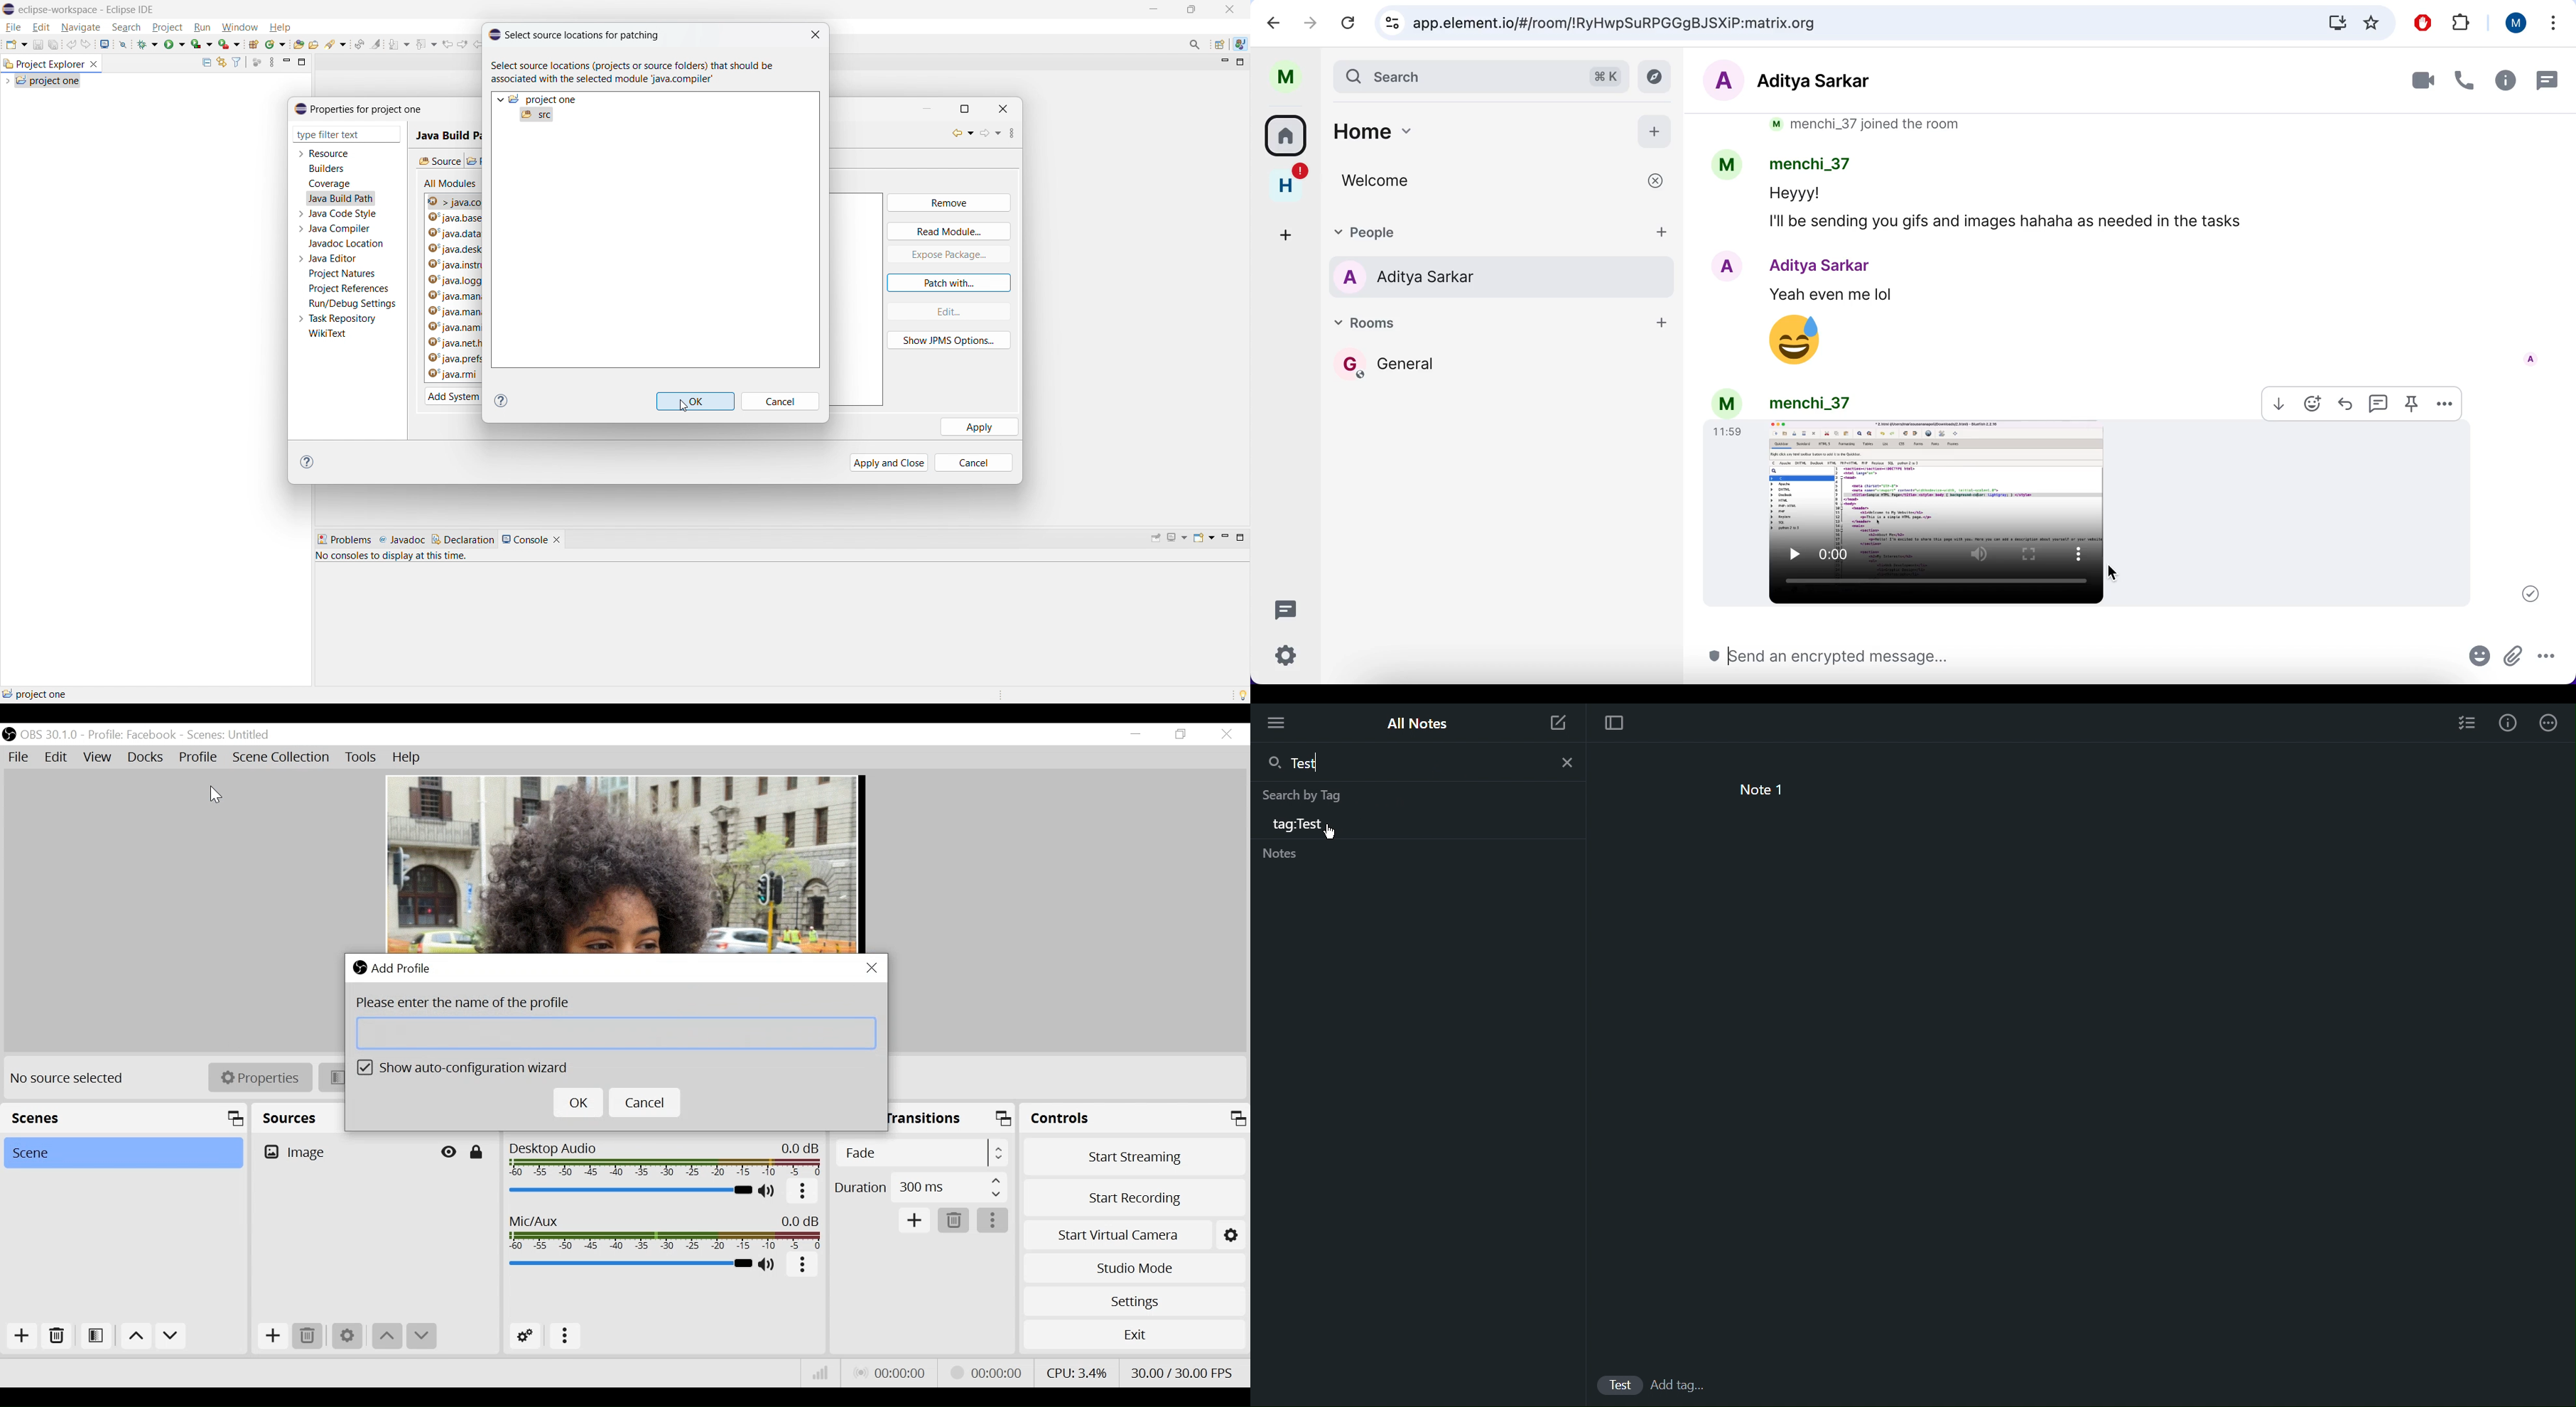 This screenshot has height=1428, width=2576. I want to click on Docks, so click(145, 758).